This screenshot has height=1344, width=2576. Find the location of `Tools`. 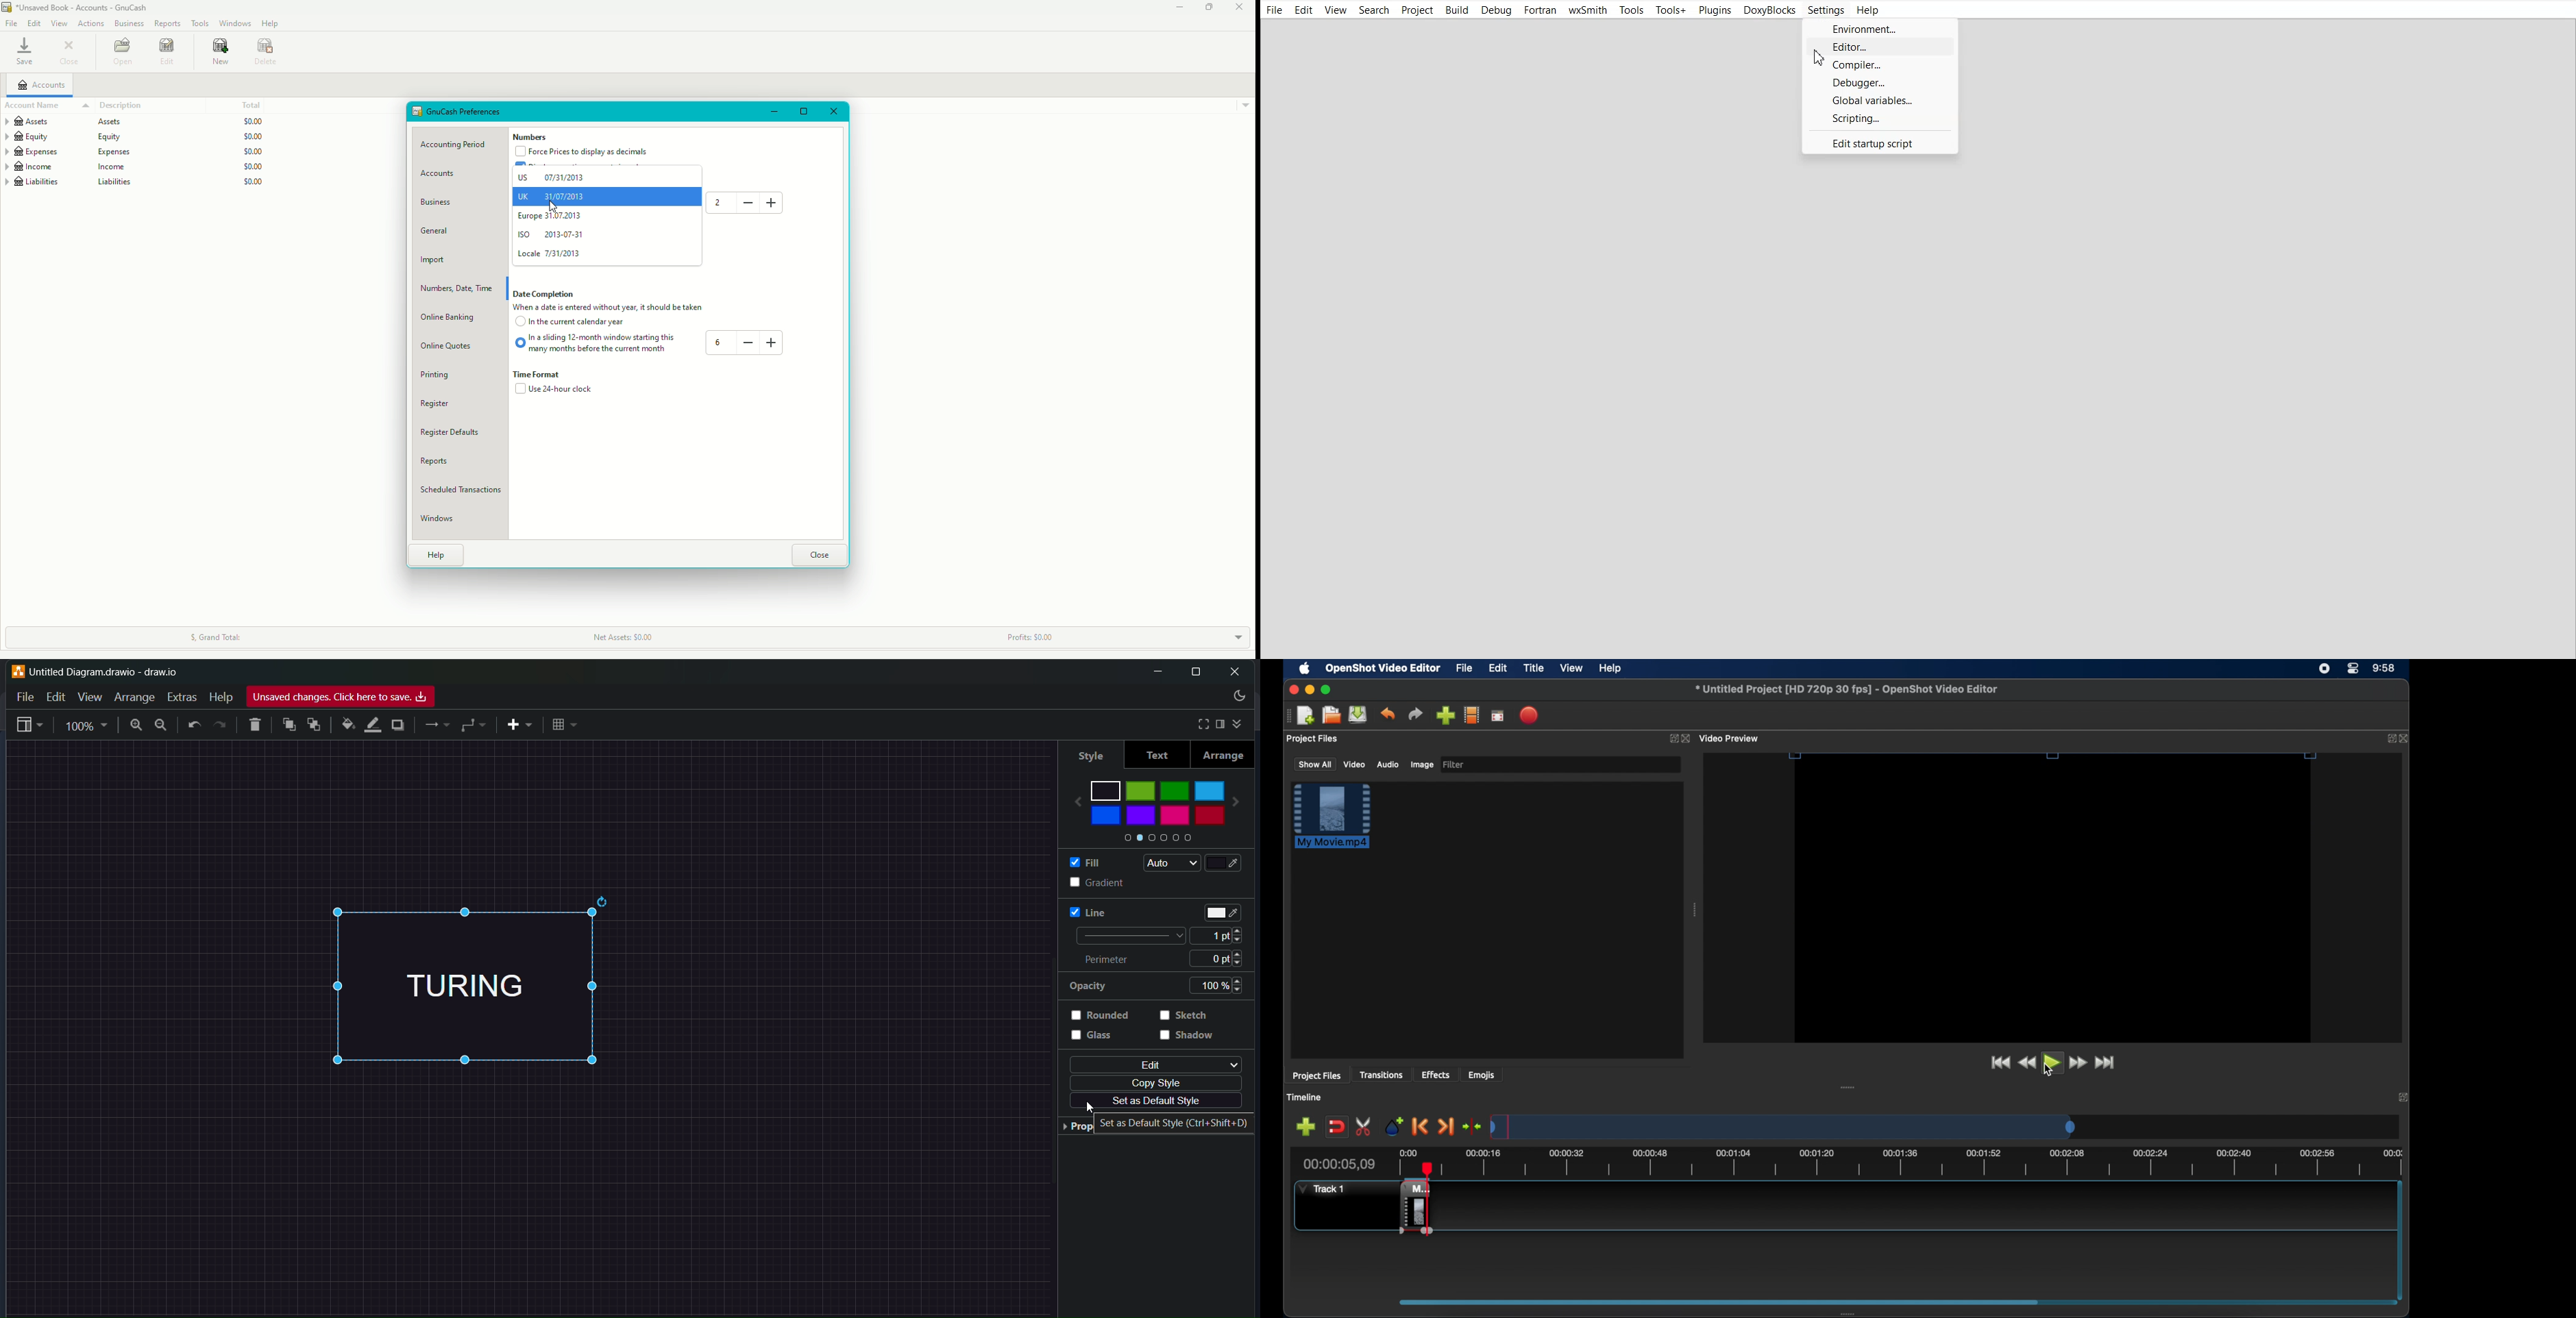

Tools is located at coordinates (1632, 10).